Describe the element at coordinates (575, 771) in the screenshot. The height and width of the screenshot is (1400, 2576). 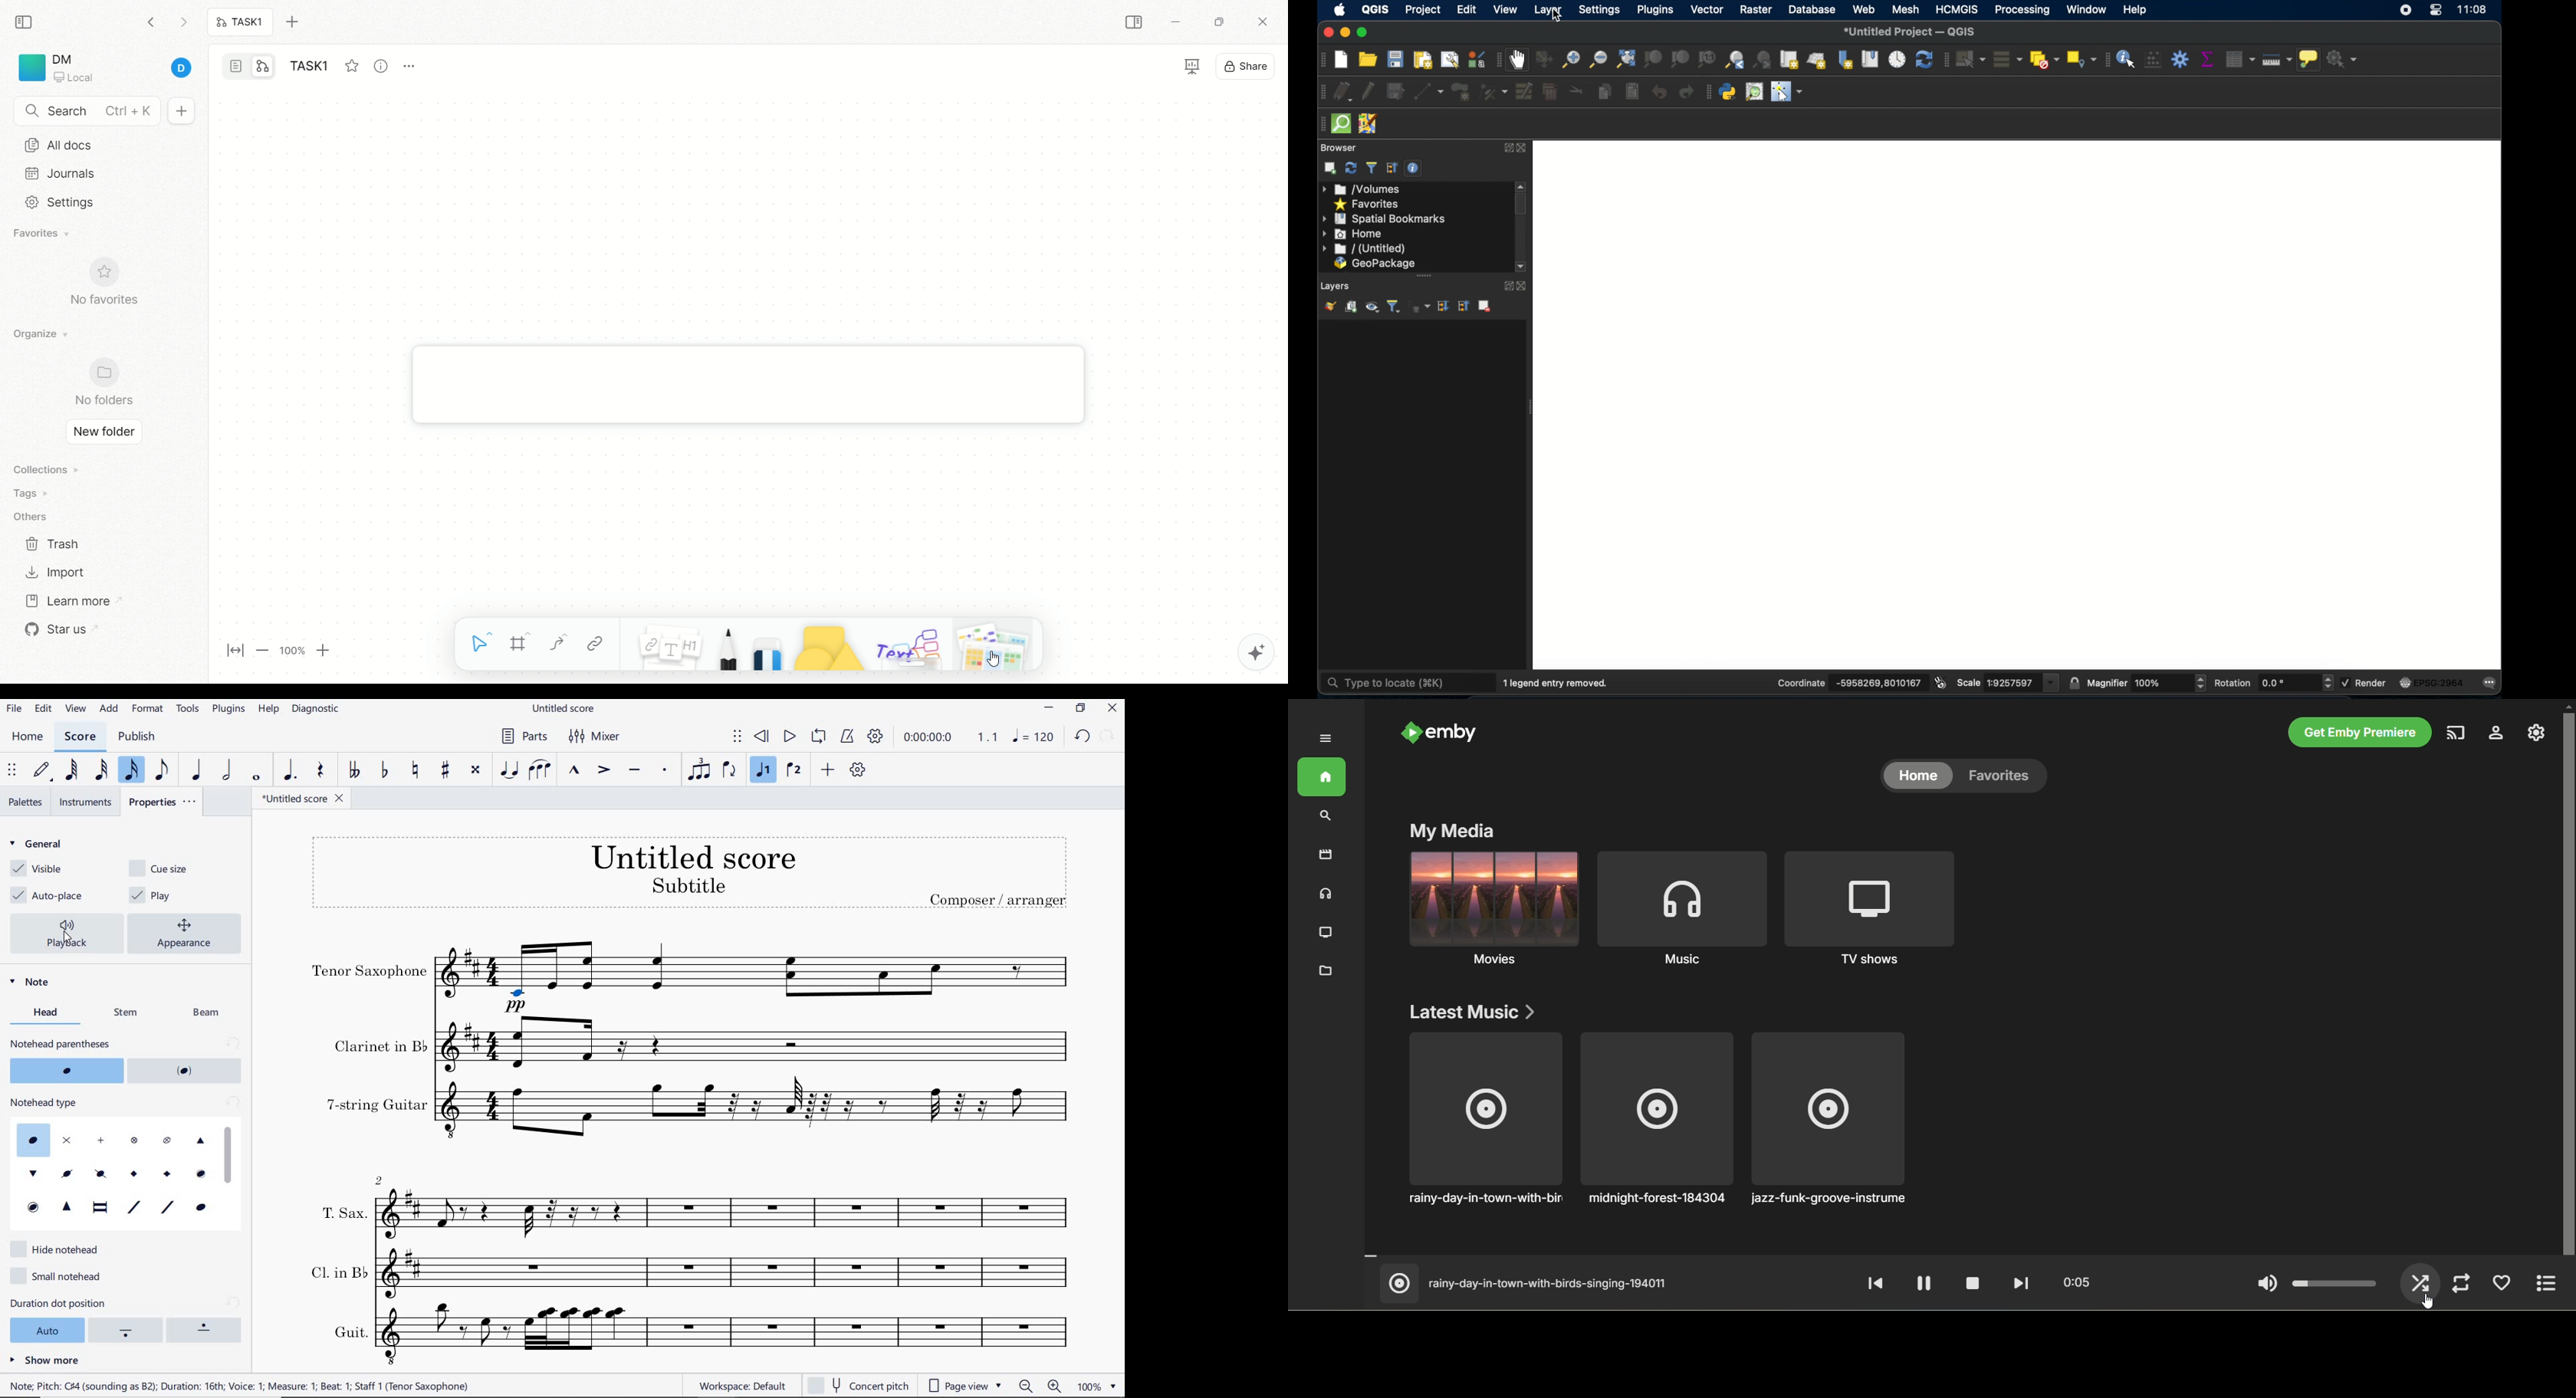
I see `MARCATO` at that location.